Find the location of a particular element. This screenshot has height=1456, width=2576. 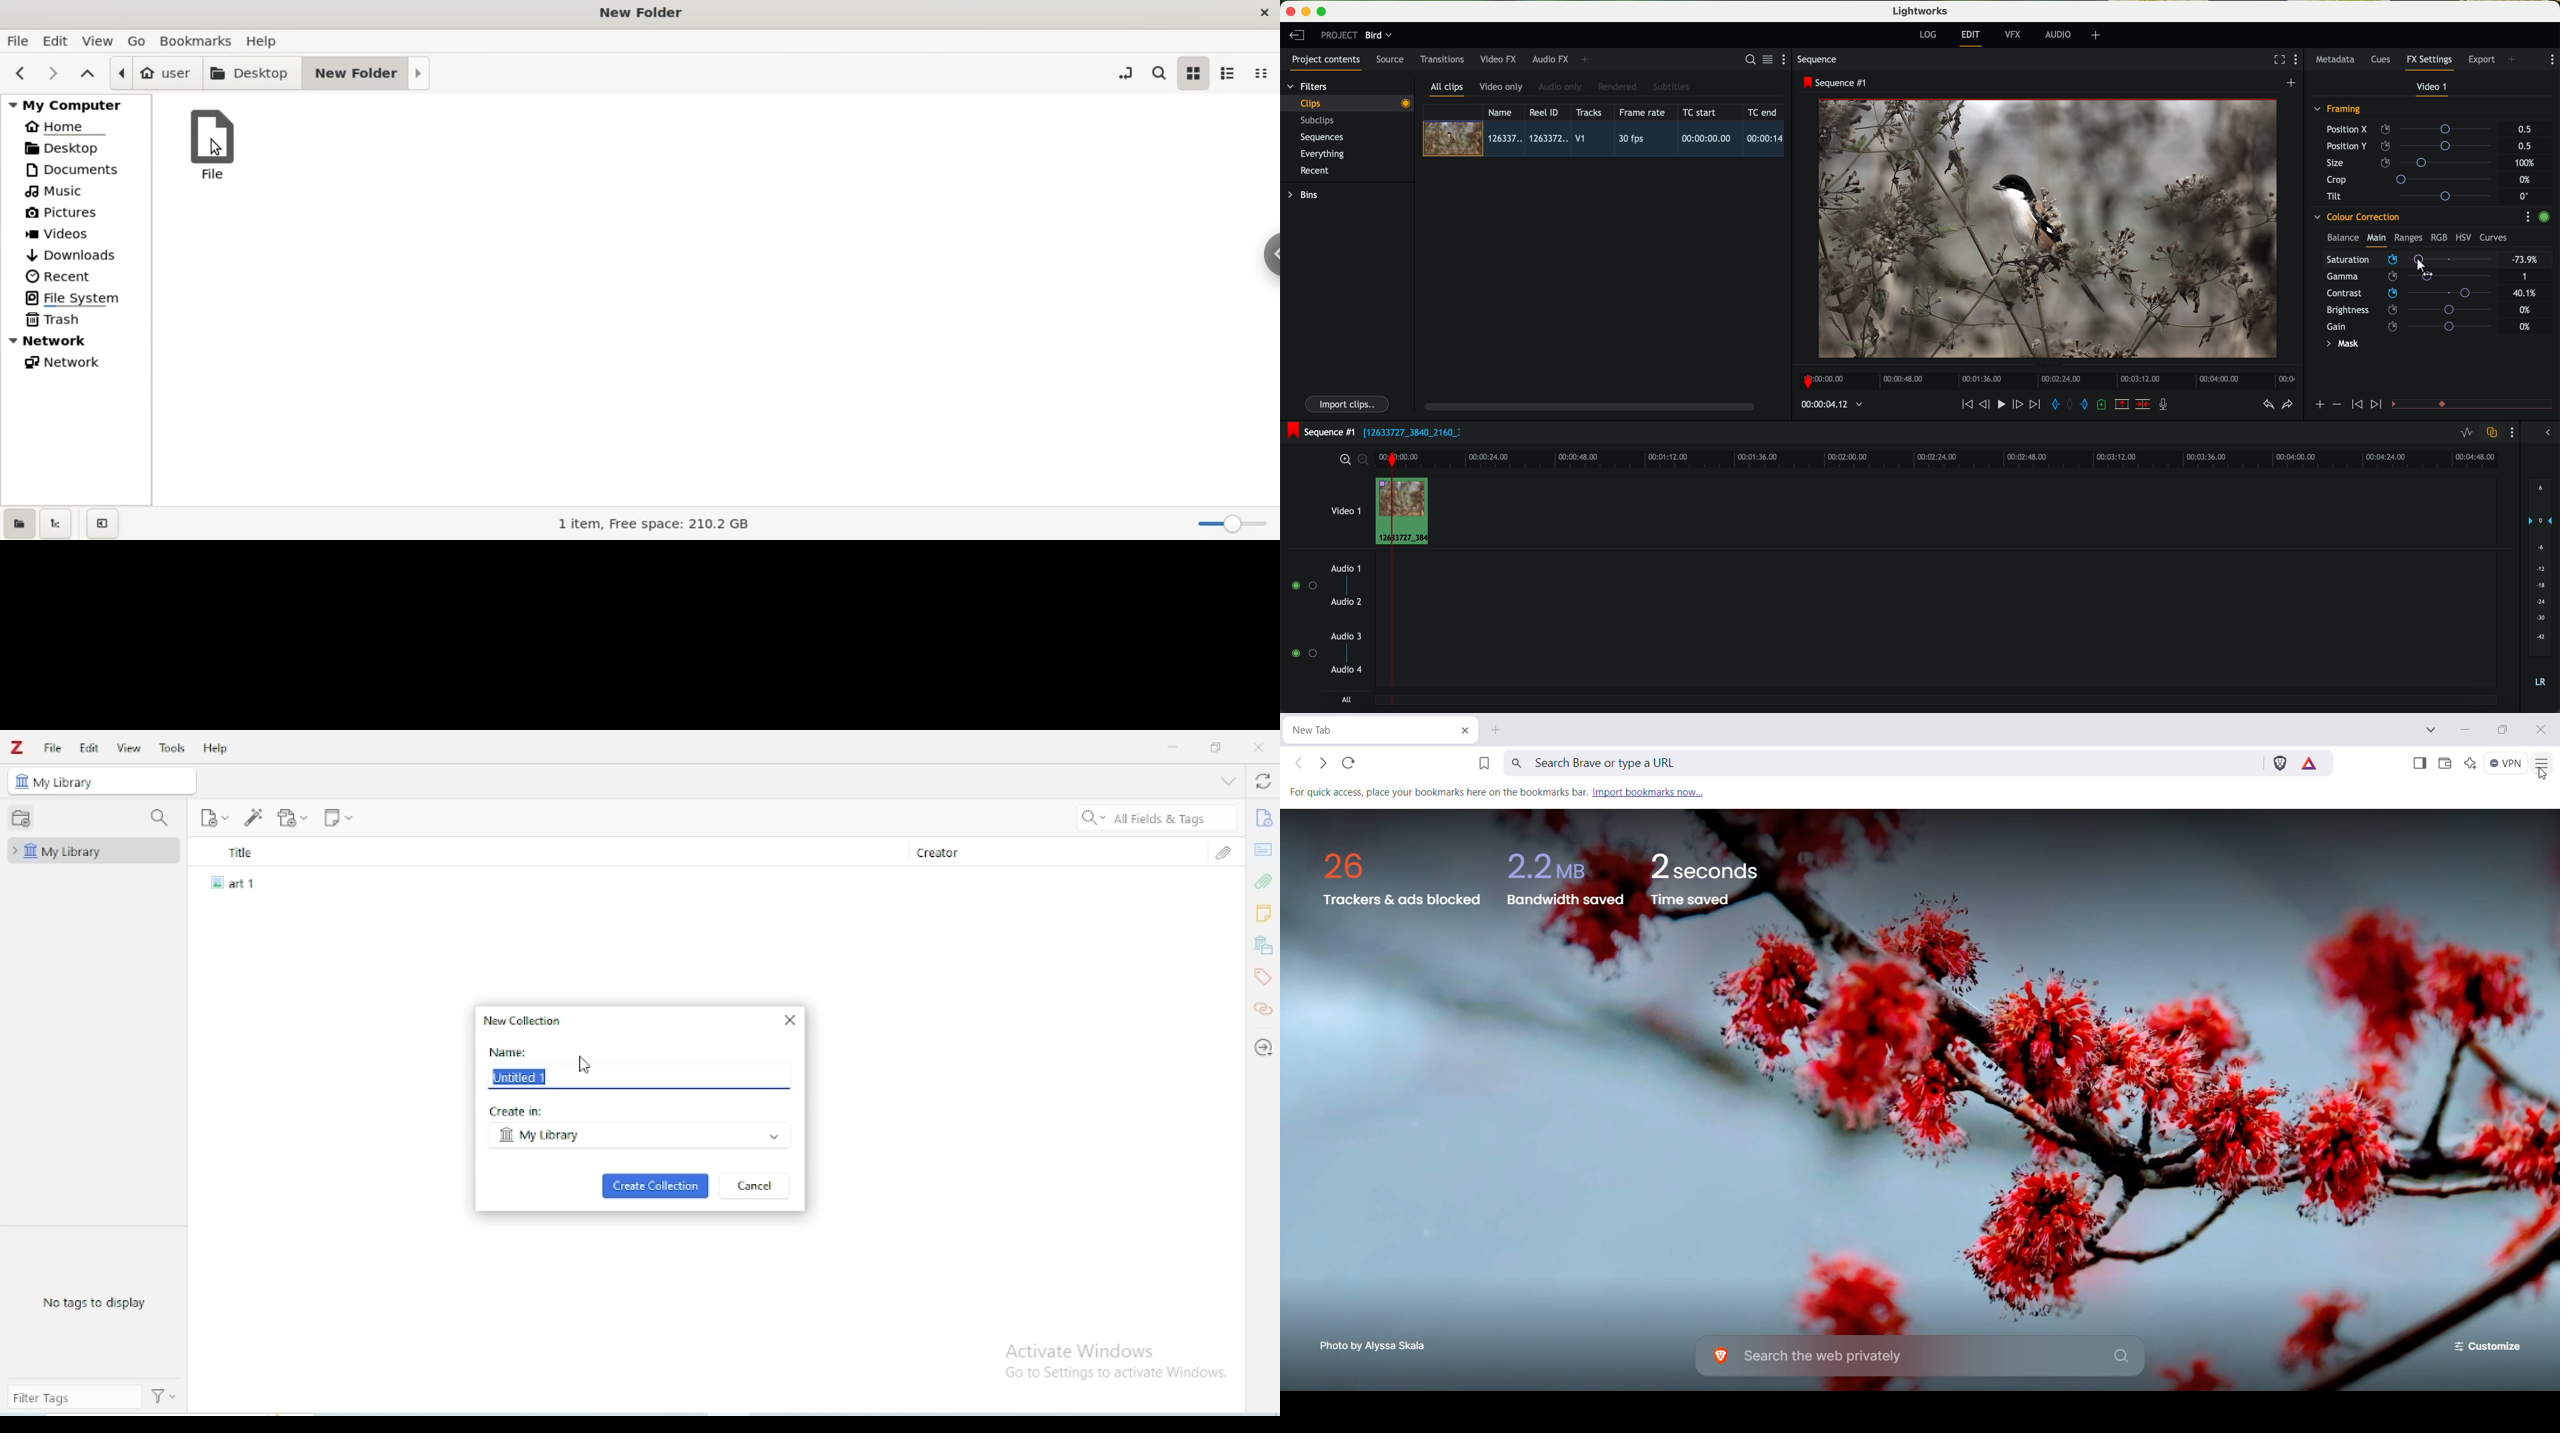

show settings menu is located at coordinates (2298, 61).